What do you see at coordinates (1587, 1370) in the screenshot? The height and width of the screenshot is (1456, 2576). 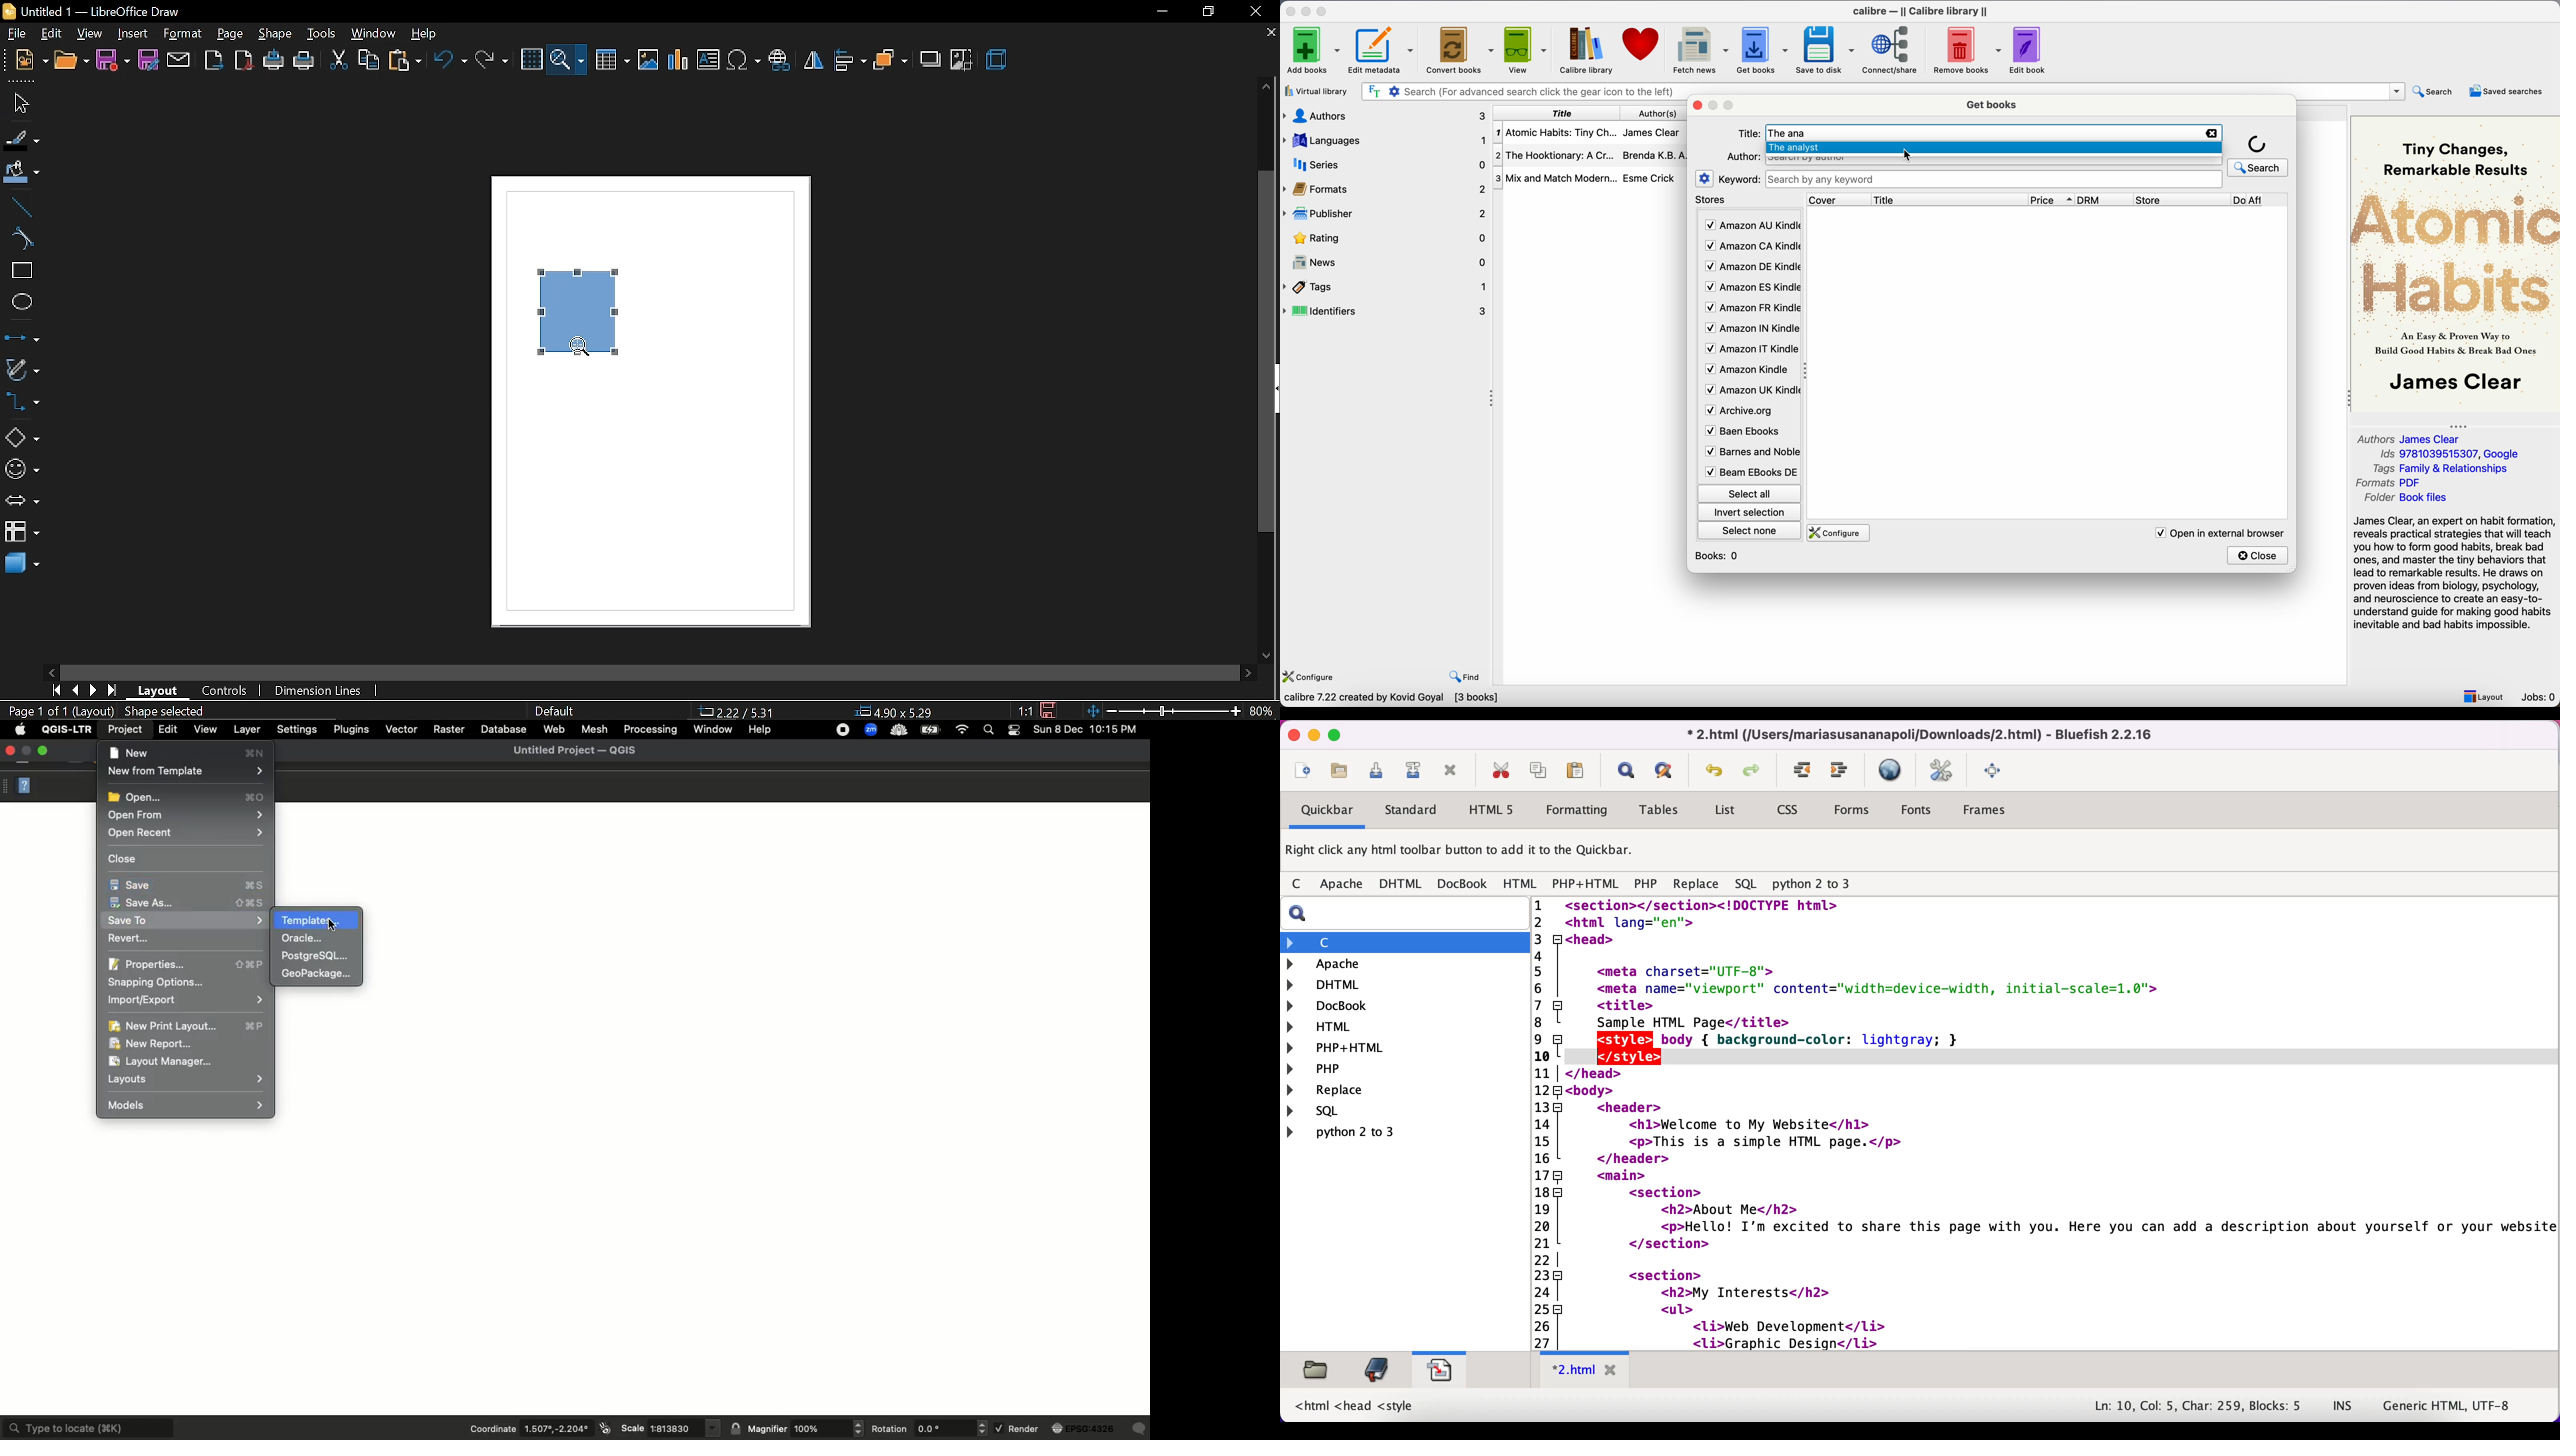 I see `* 2.html` at bounding box center [1587, 1370].